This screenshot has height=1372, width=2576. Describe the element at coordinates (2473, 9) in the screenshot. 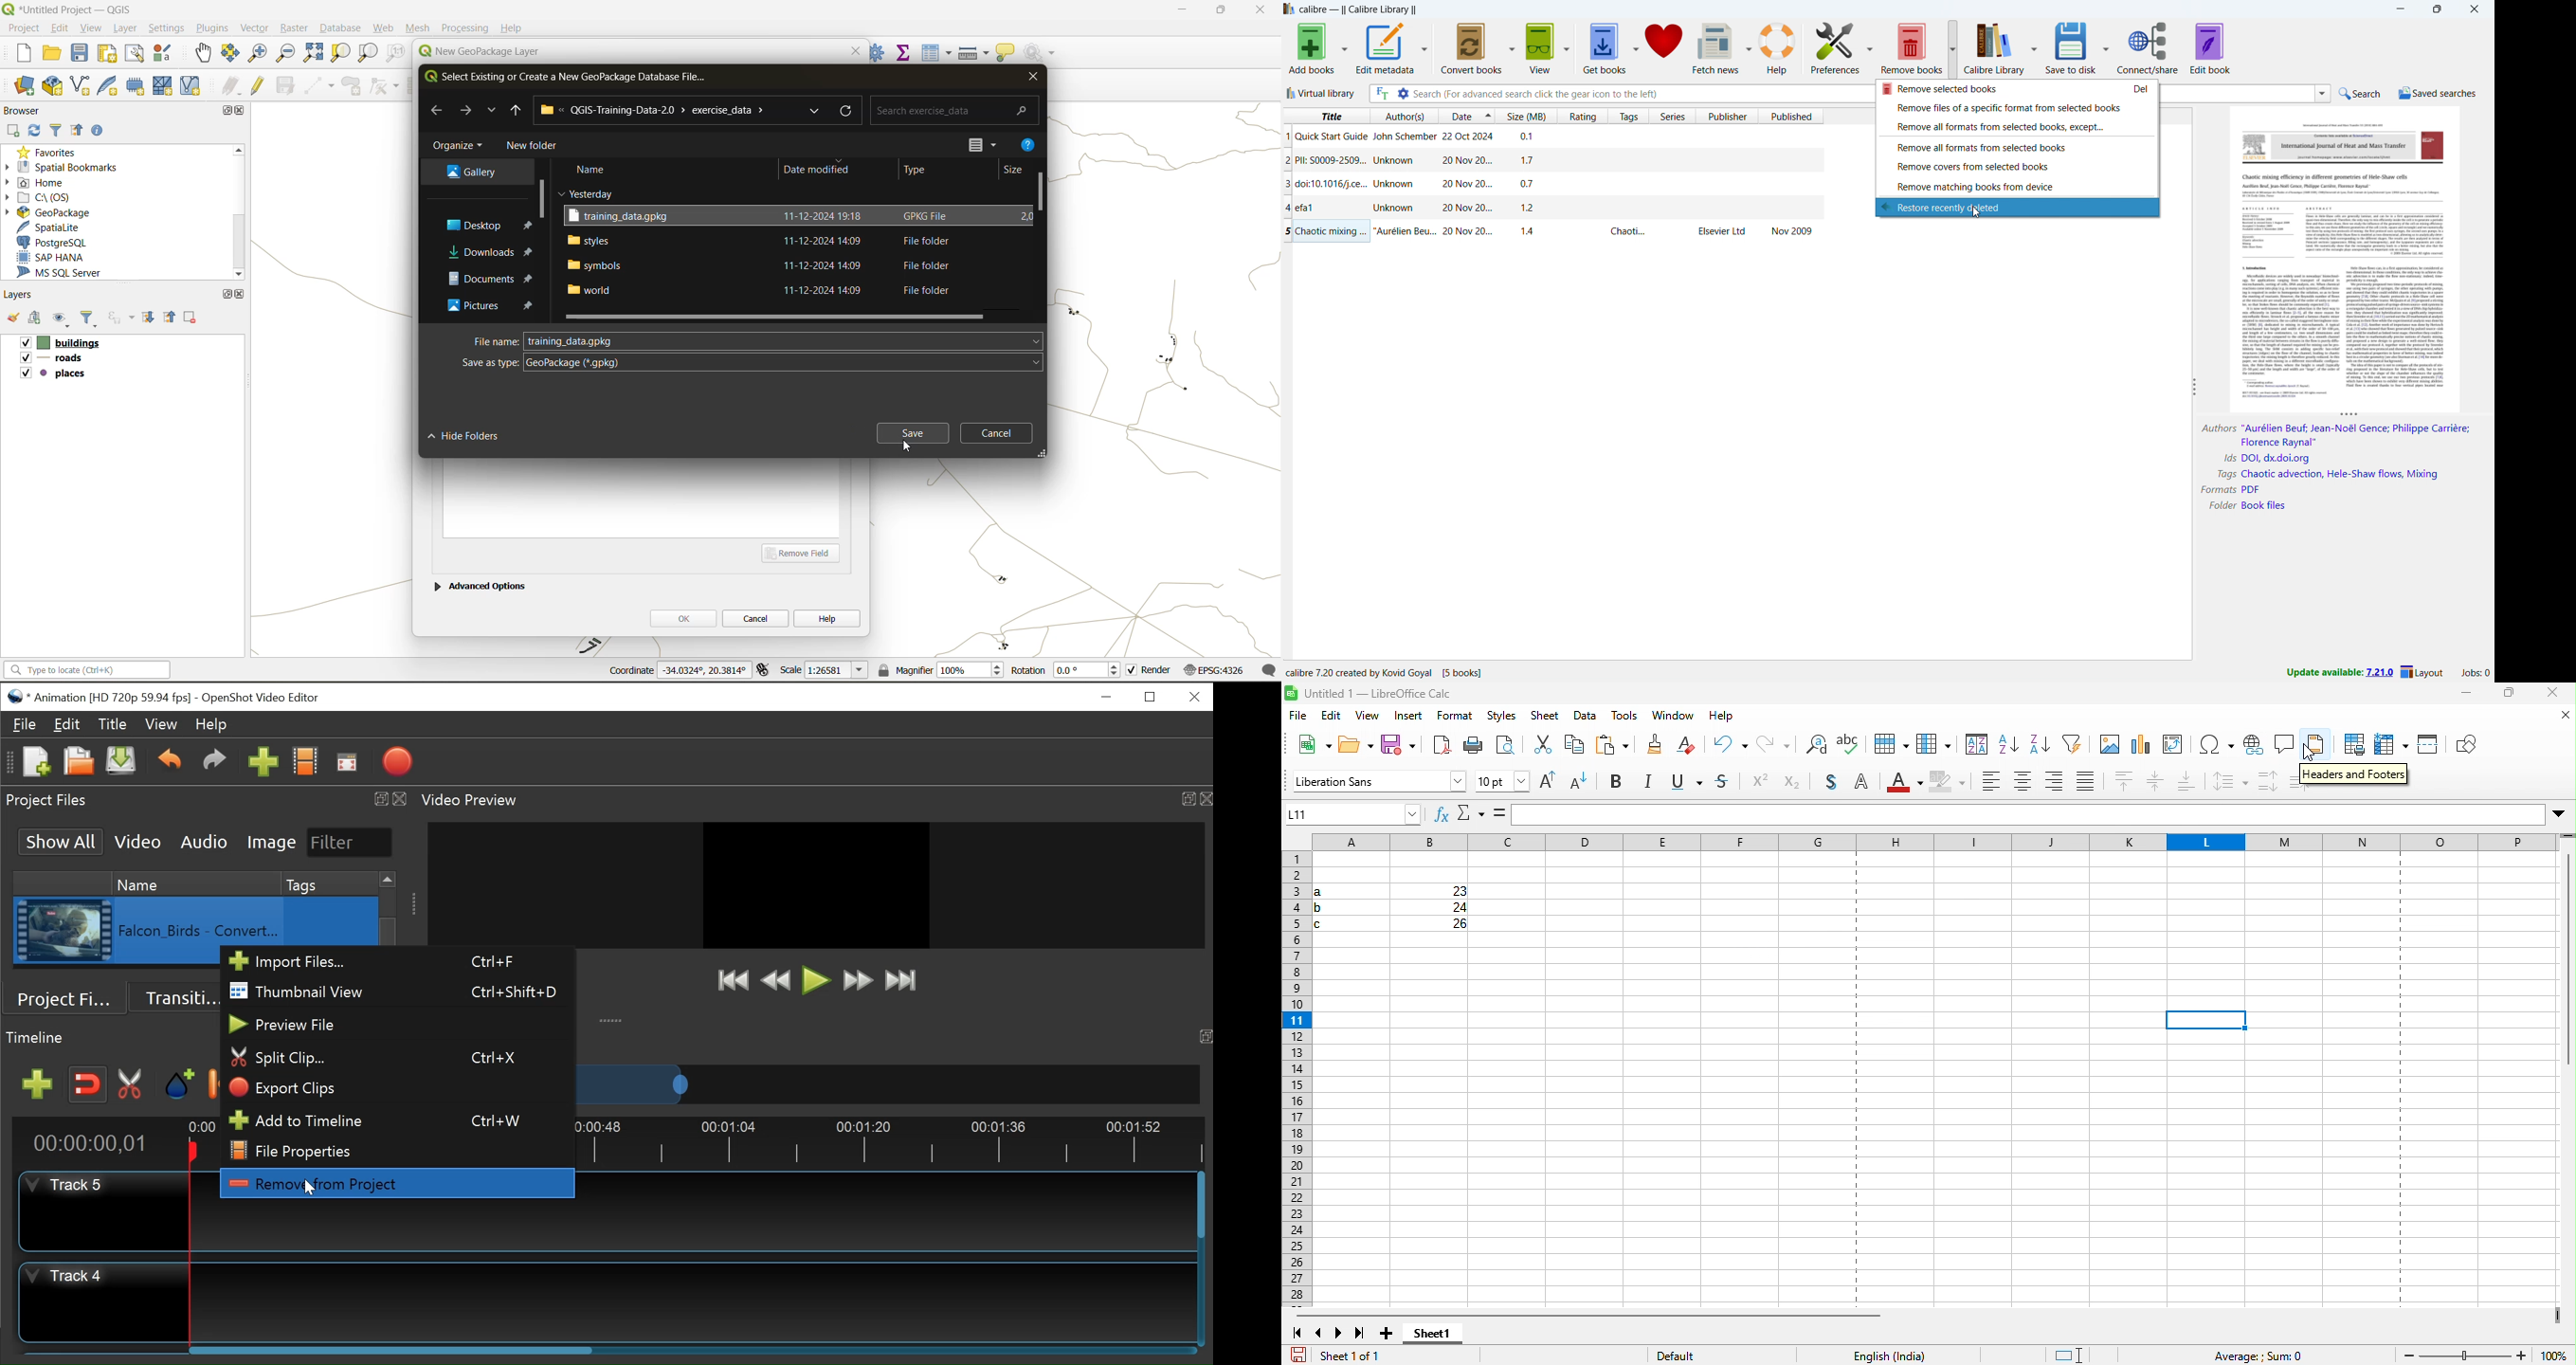

I see `close` at that location.